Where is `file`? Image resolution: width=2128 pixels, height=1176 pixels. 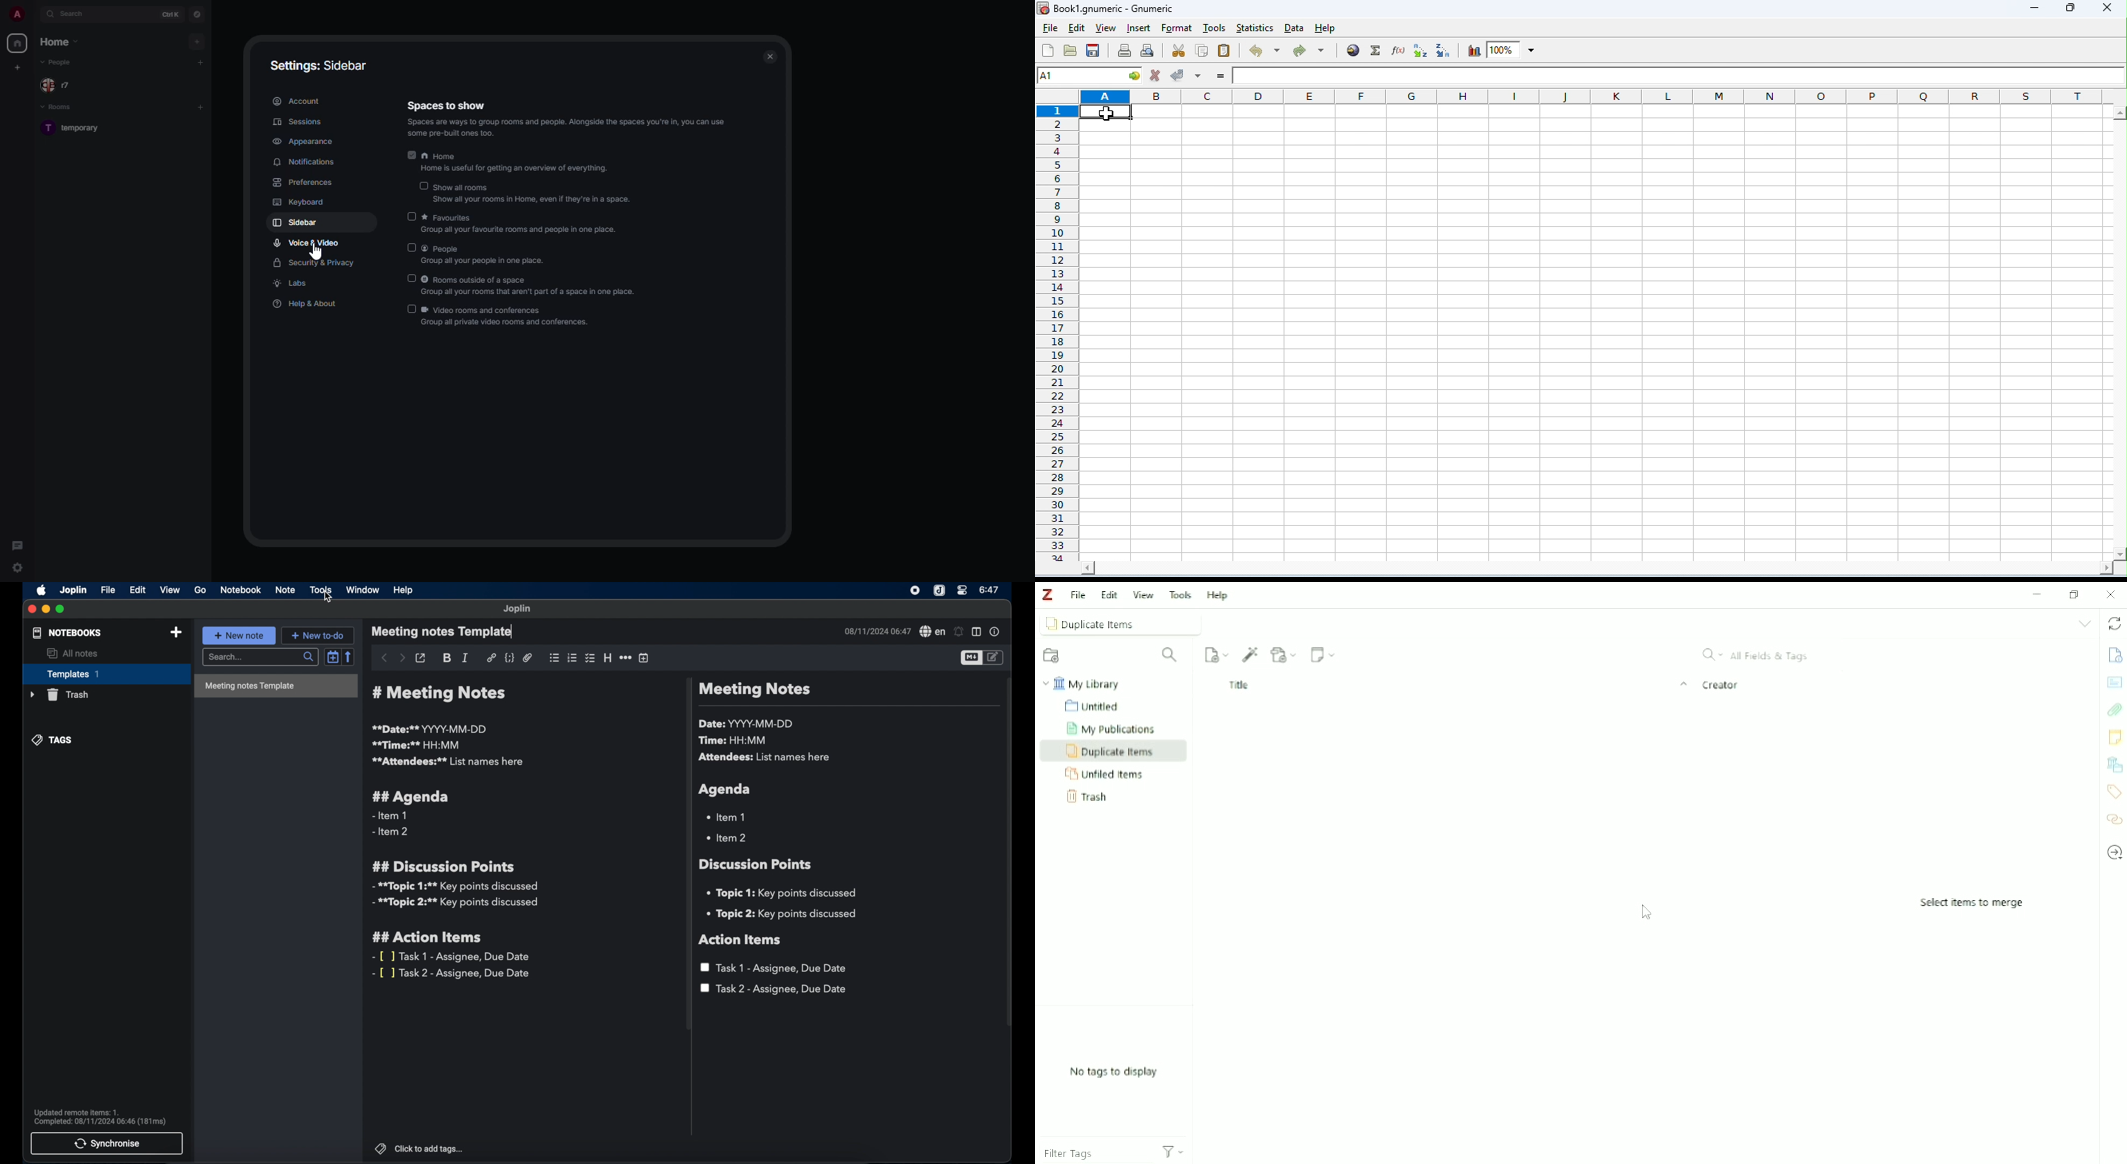 file is located at coordinates (1050, 29).